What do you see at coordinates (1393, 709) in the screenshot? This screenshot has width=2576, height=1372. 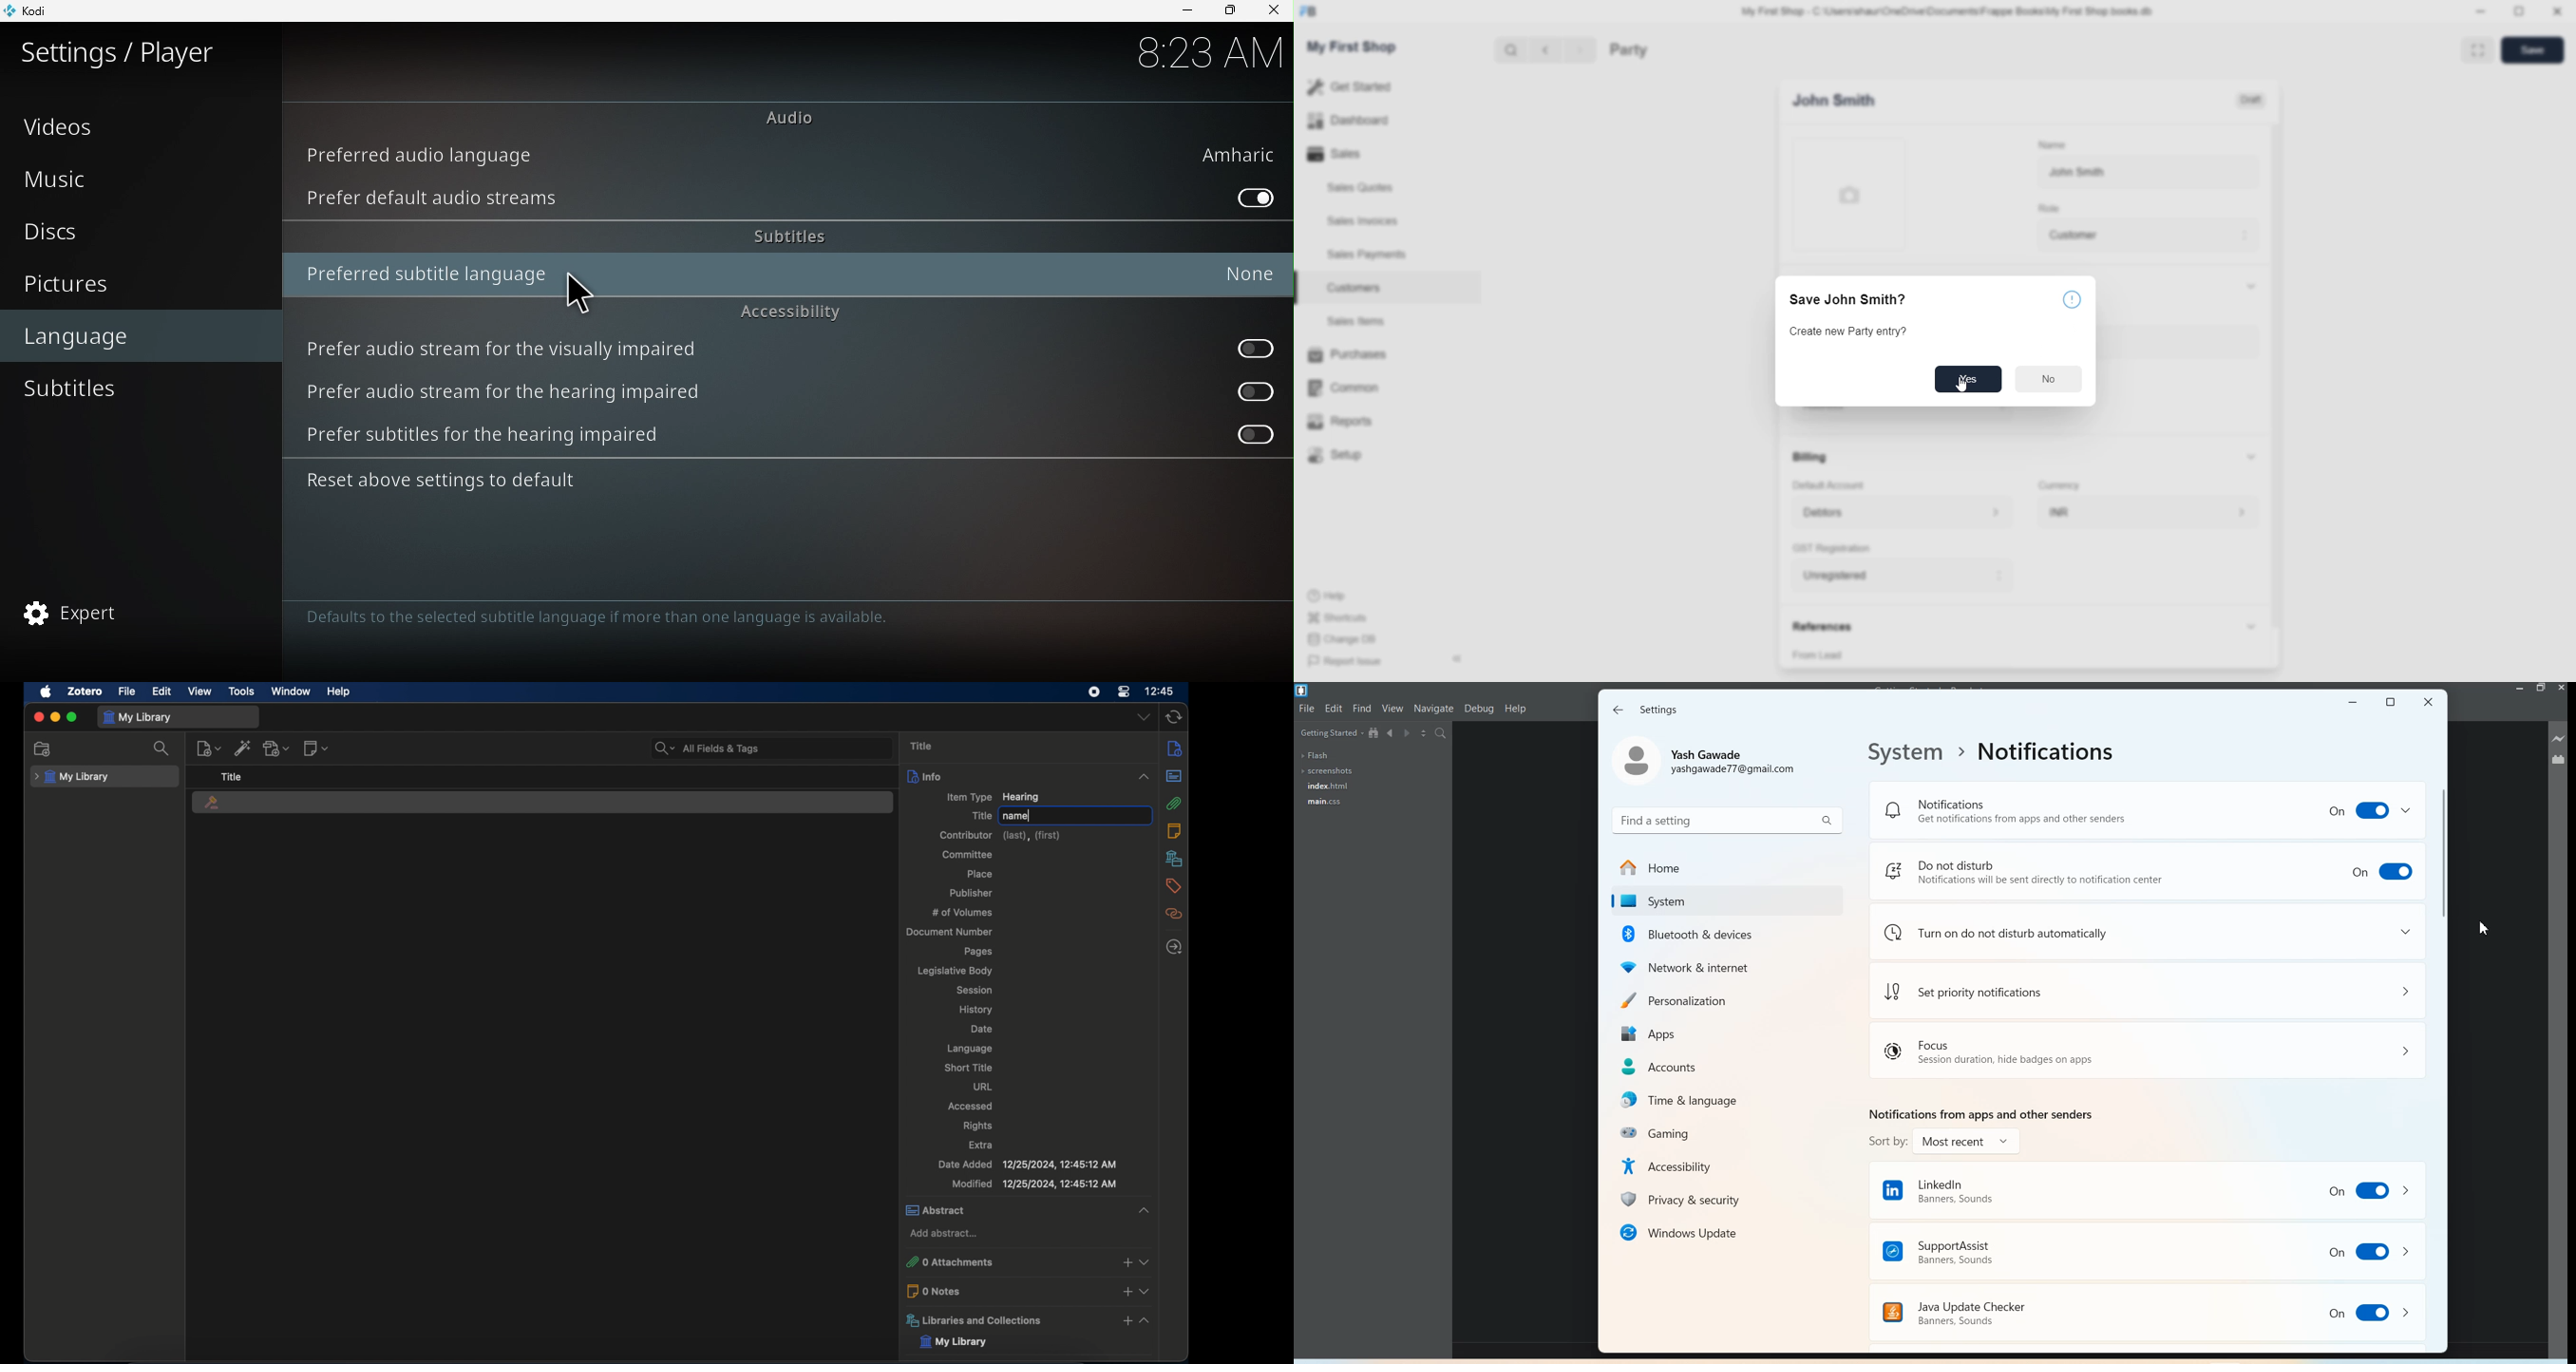 I see `View` at bounding box center [1393, 709].